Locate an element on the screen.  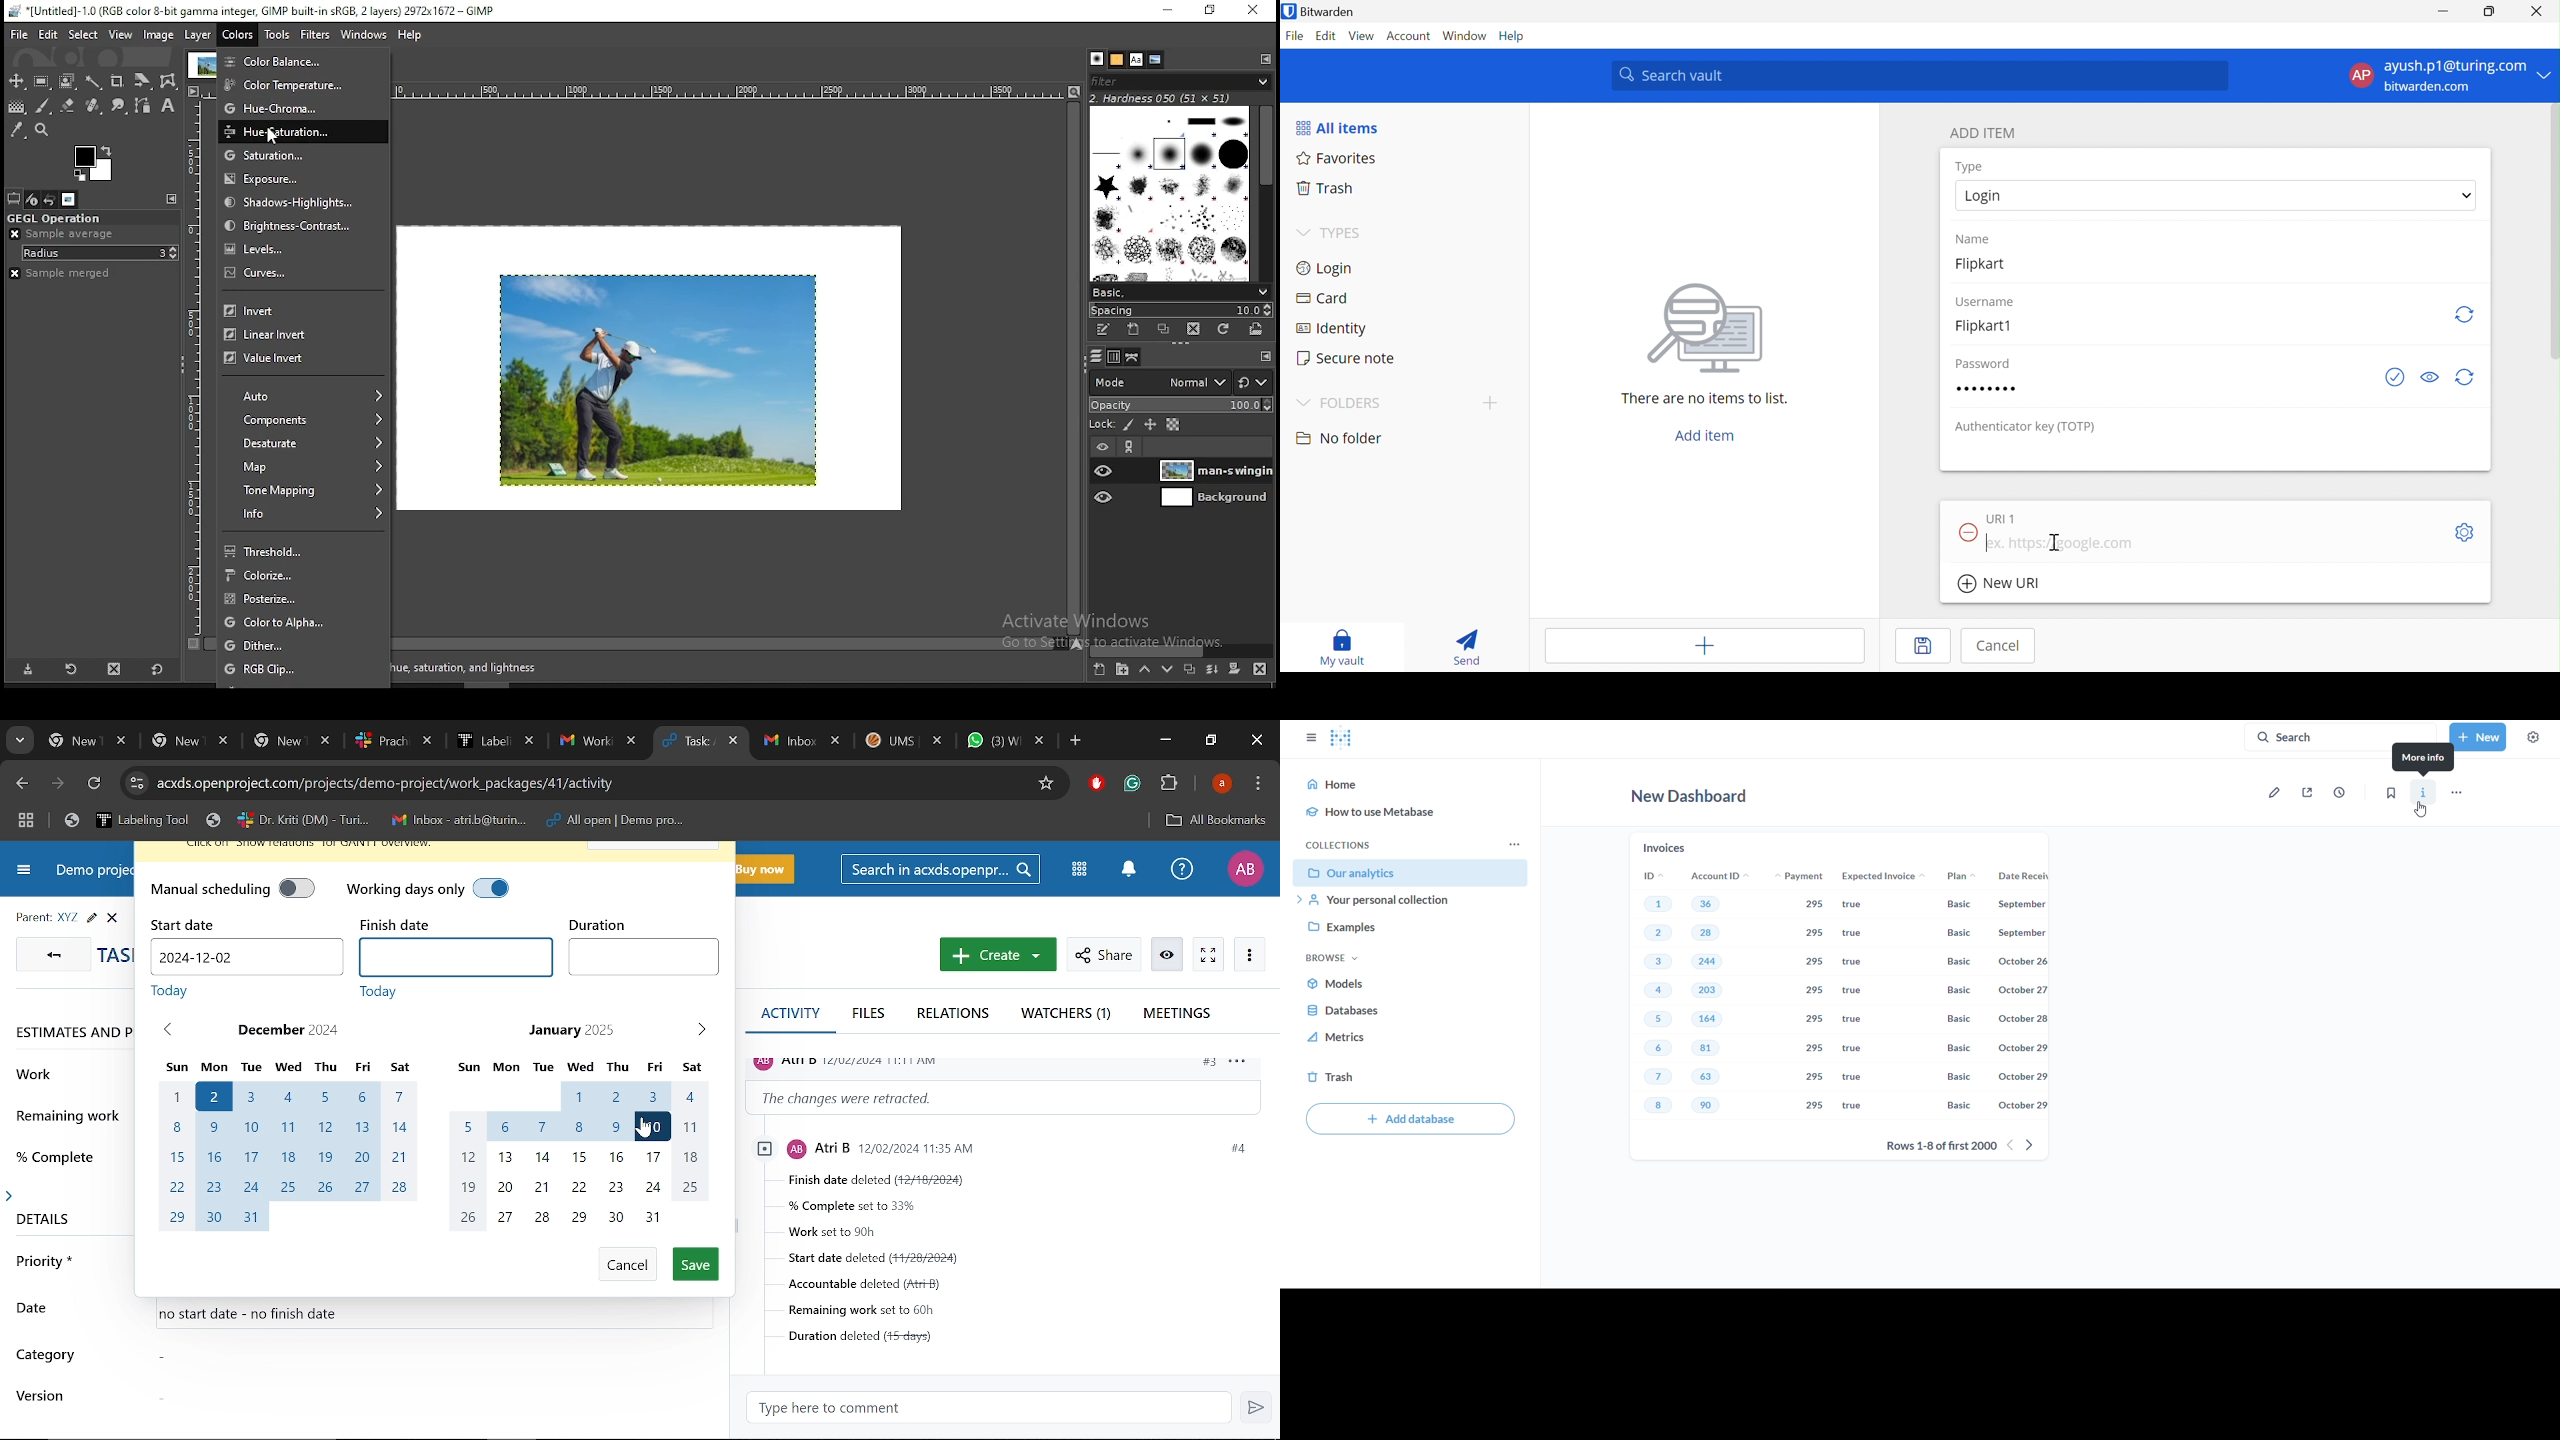
January 2025 is located at coordinates (571, 1028).